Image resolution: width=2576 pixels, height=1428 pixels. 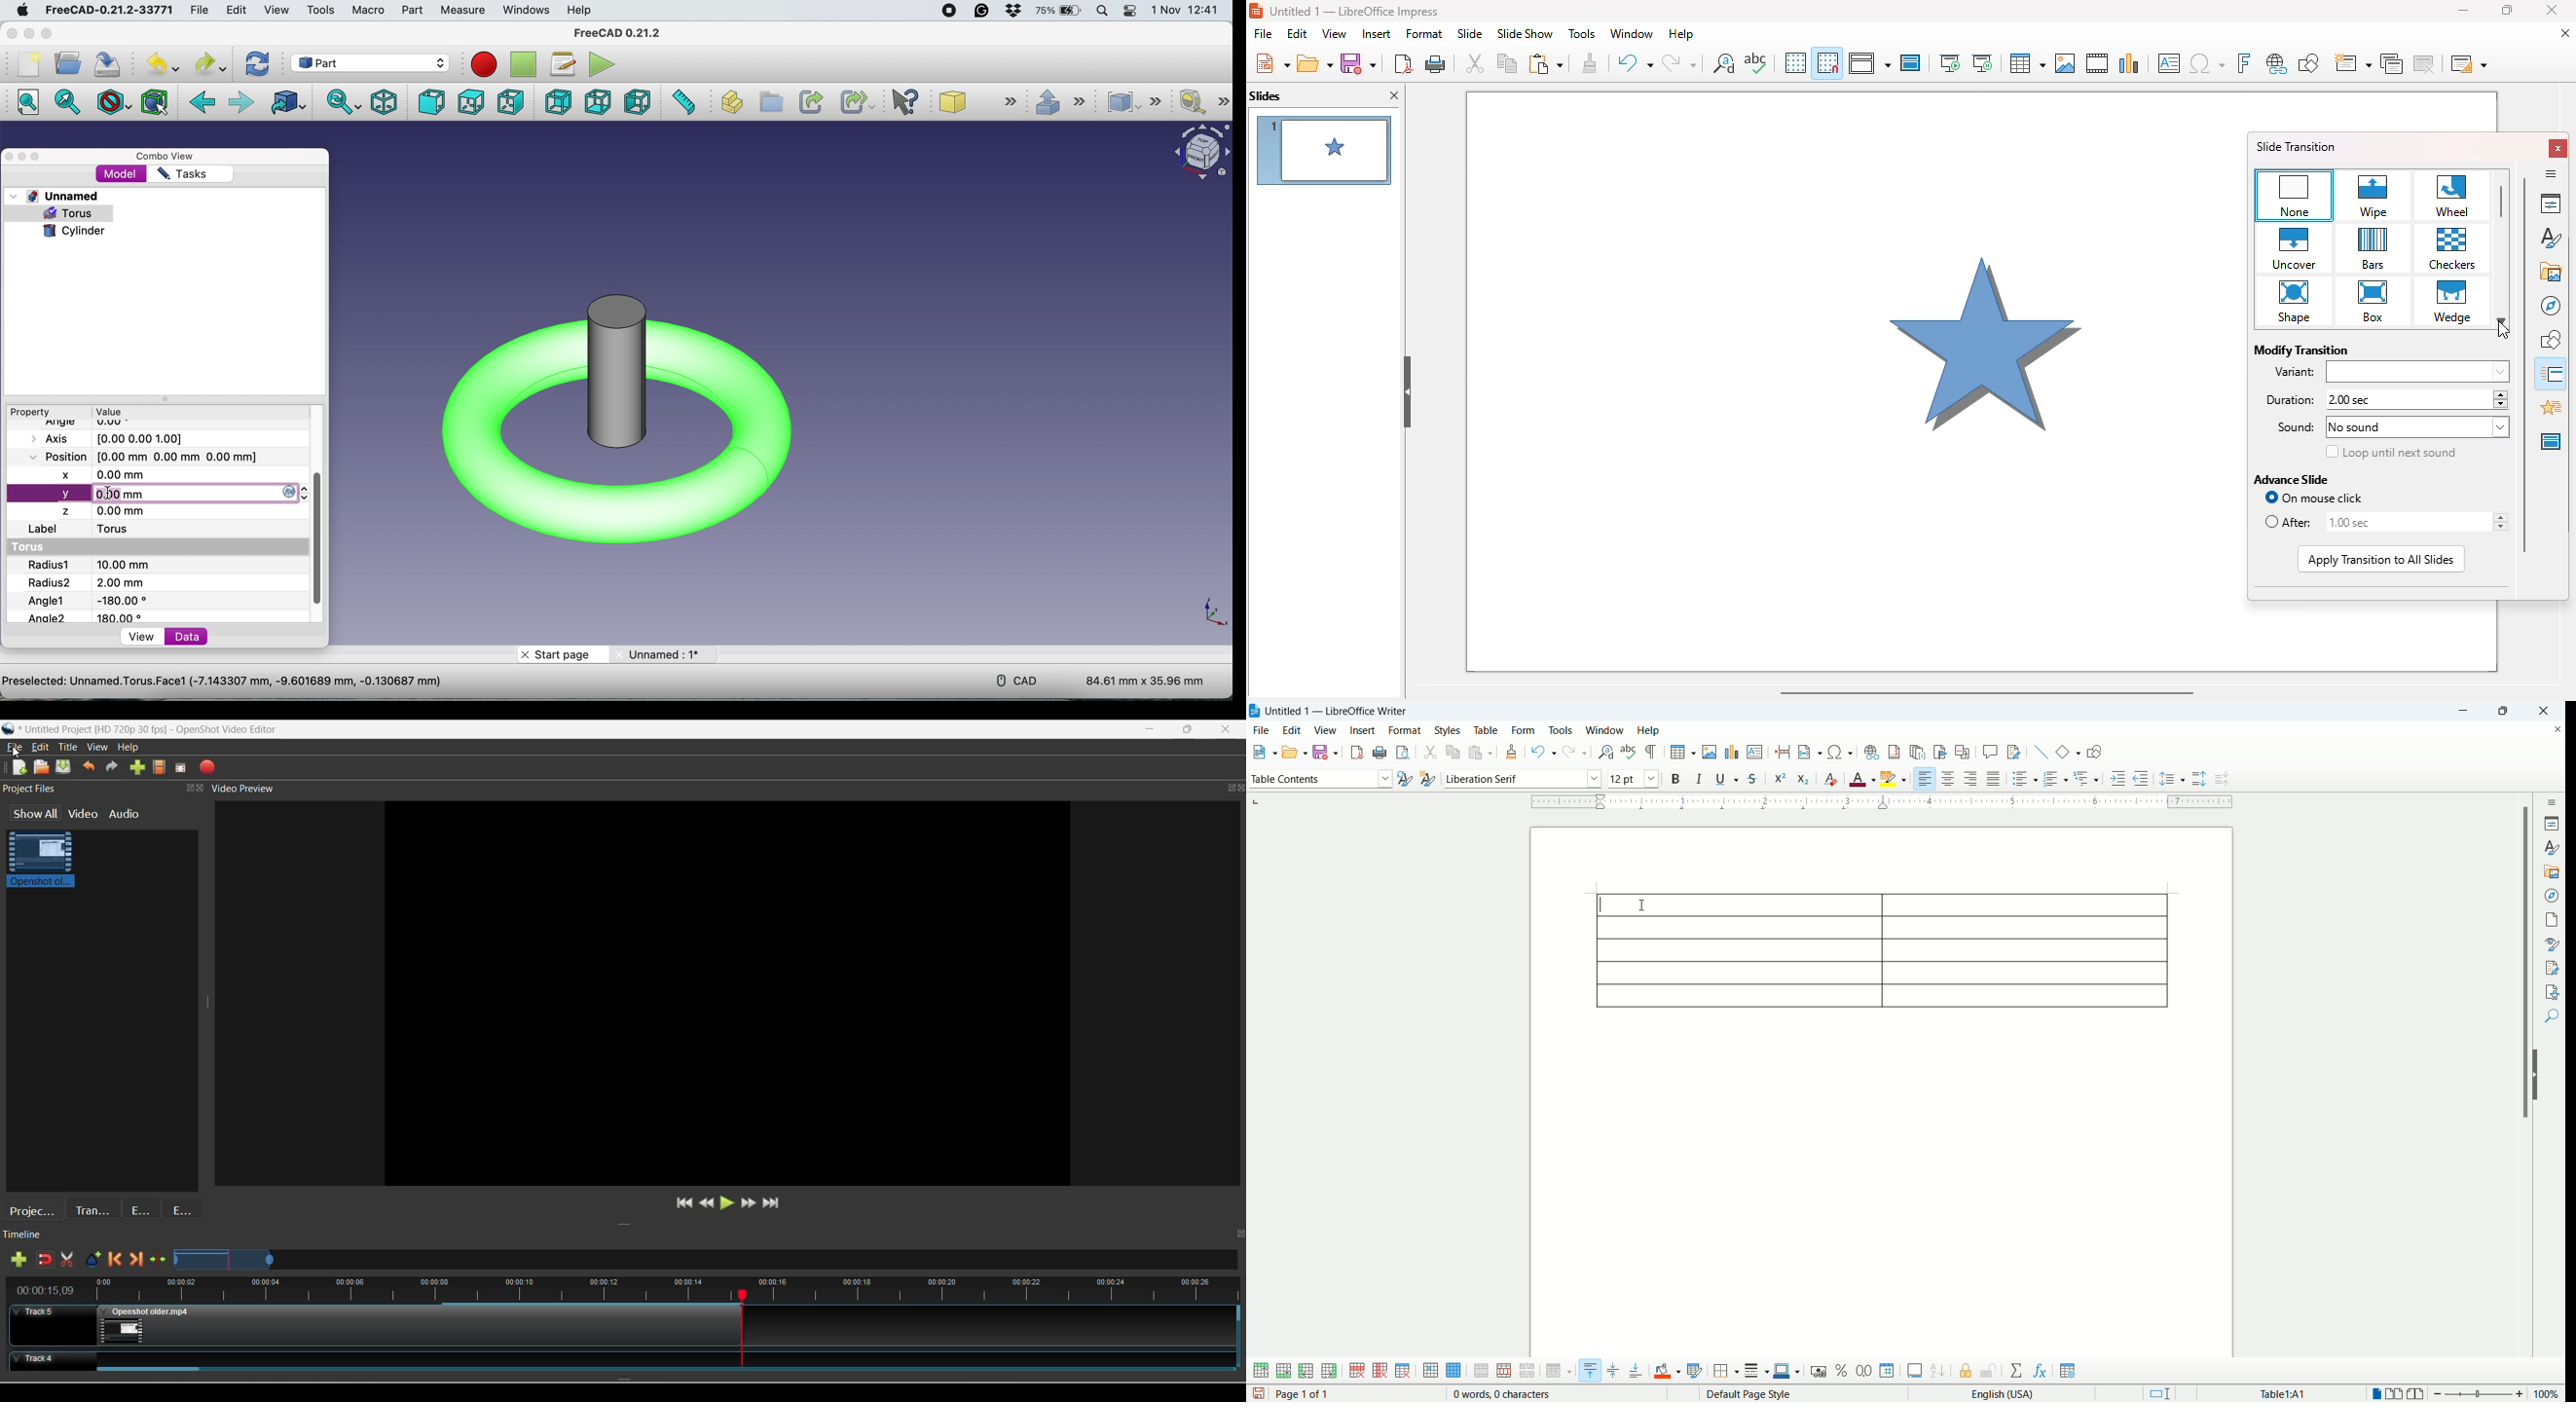 I want to click on edit, so click(x=234, y=10).